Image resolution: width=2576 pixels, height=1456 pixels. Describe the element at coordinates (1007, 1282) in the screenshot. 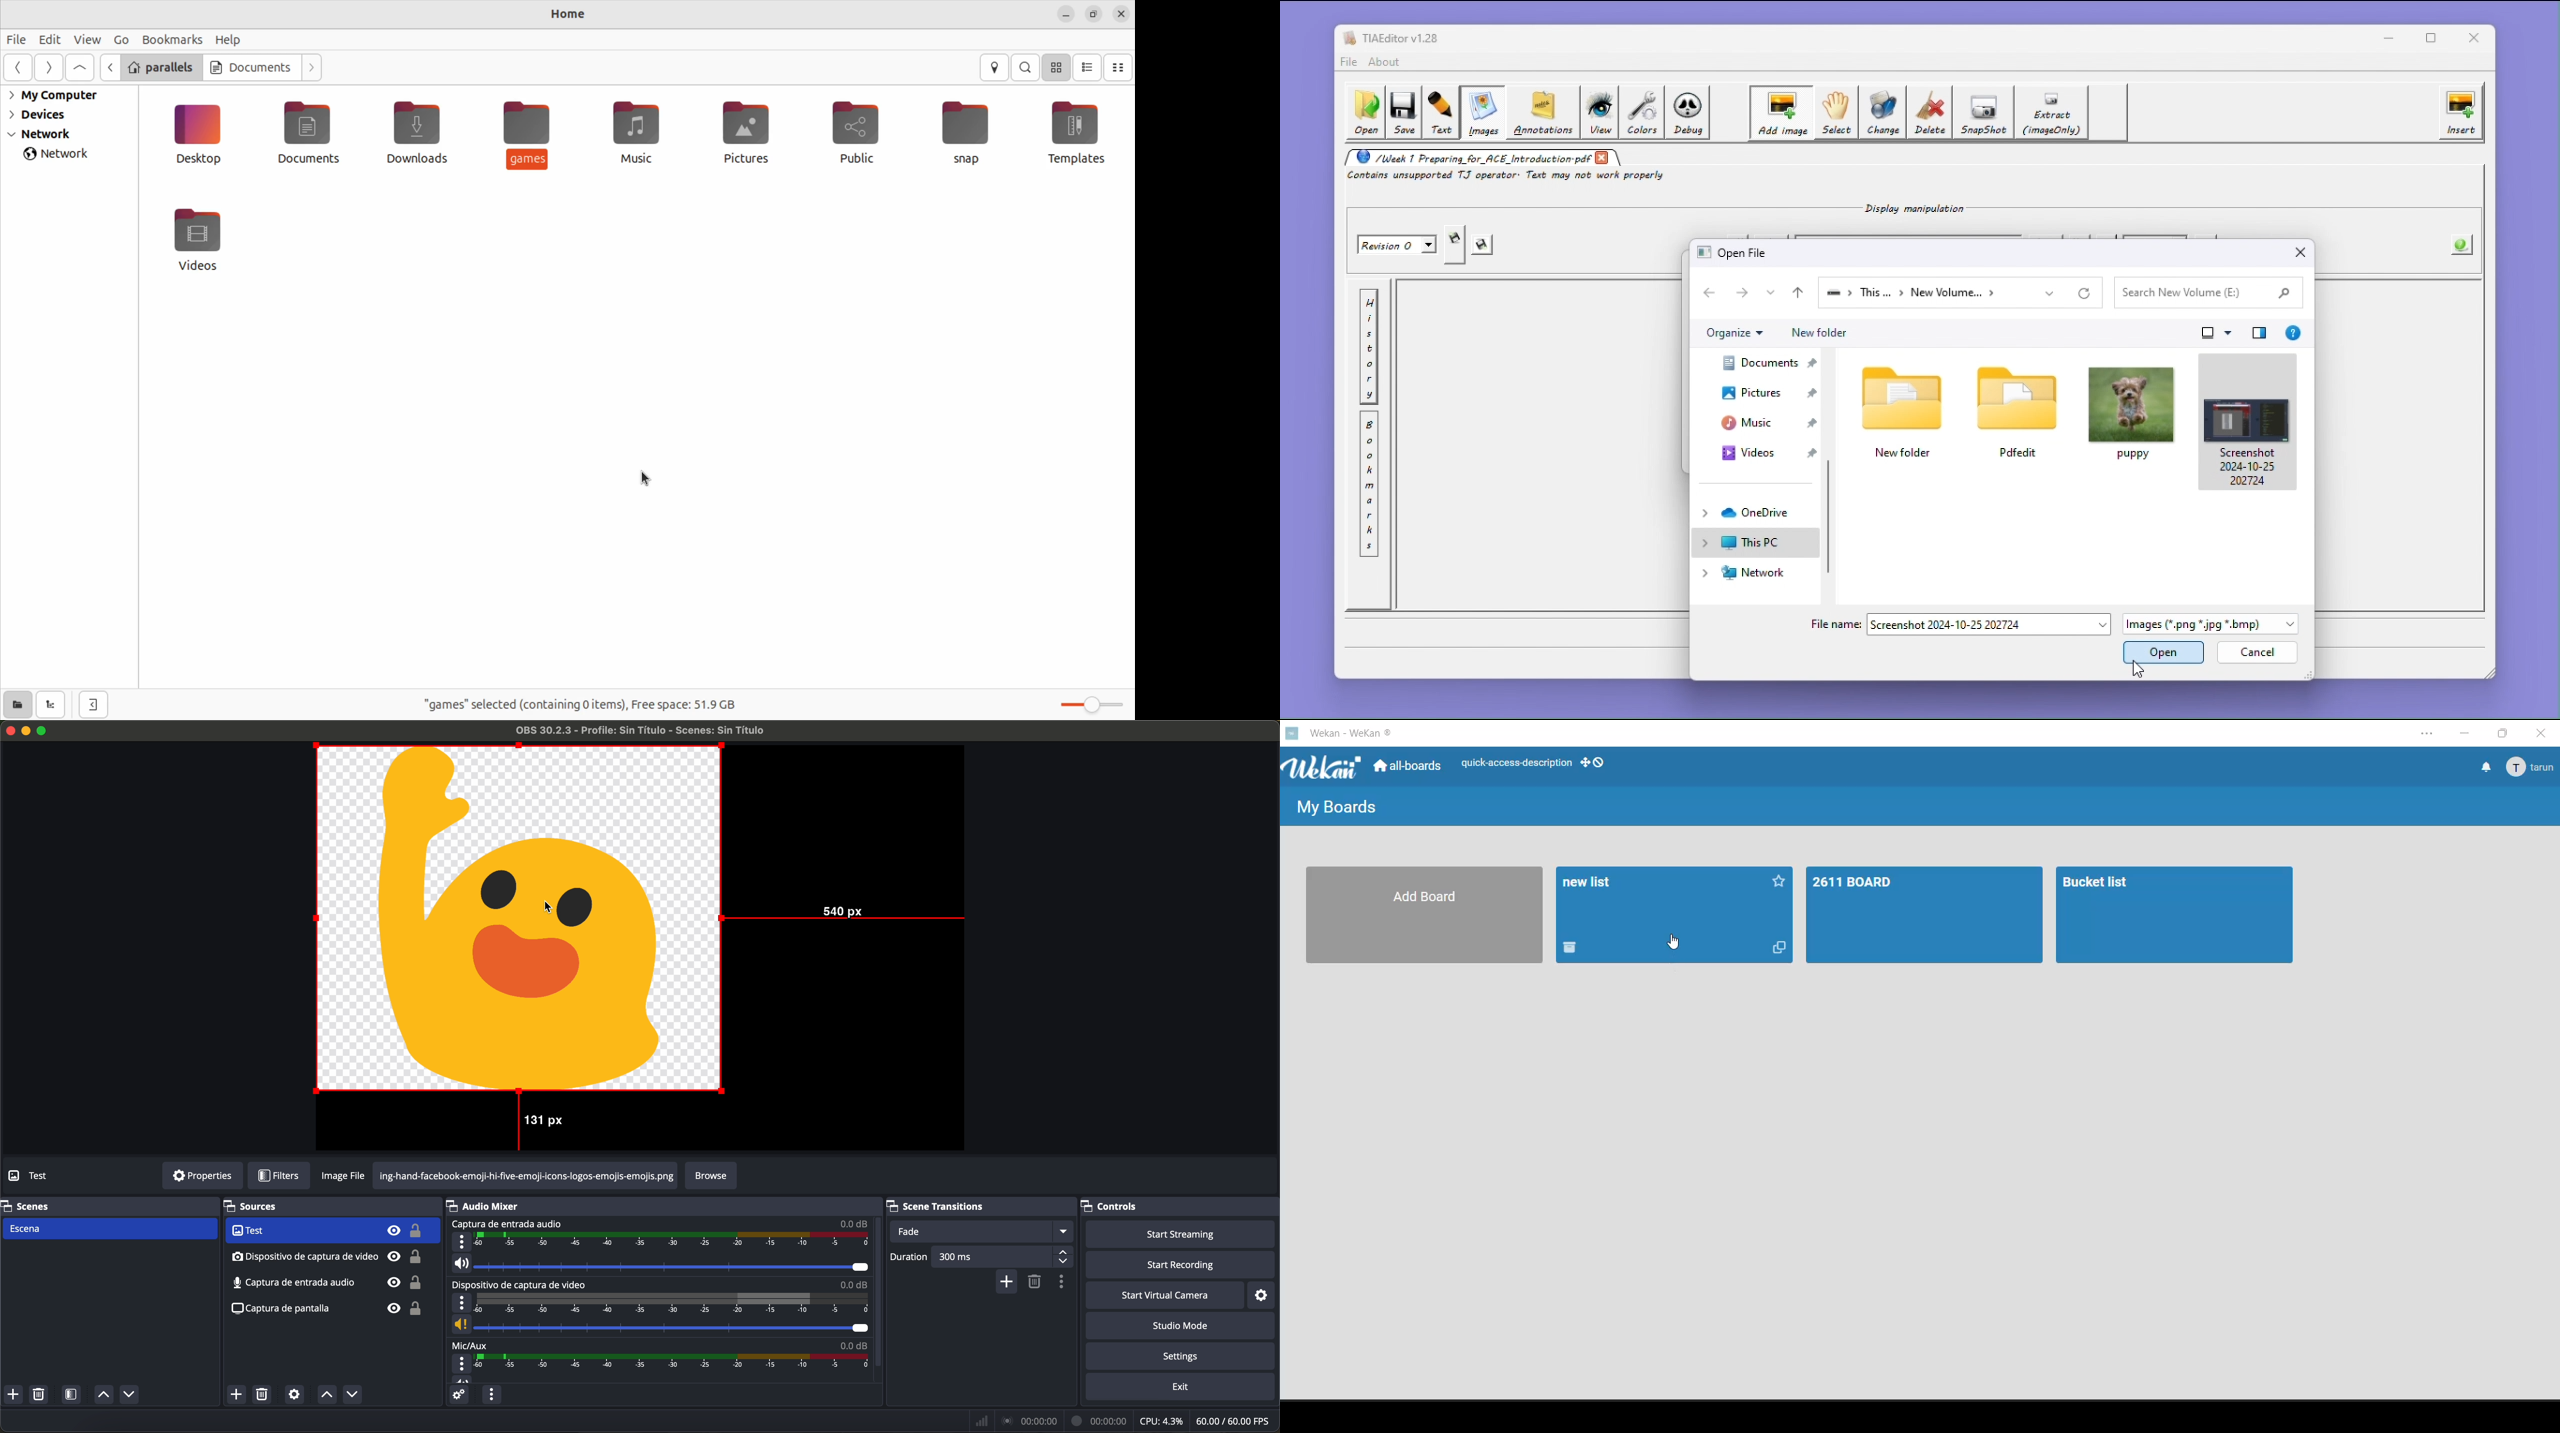

I see `add configurable transition` at that location.